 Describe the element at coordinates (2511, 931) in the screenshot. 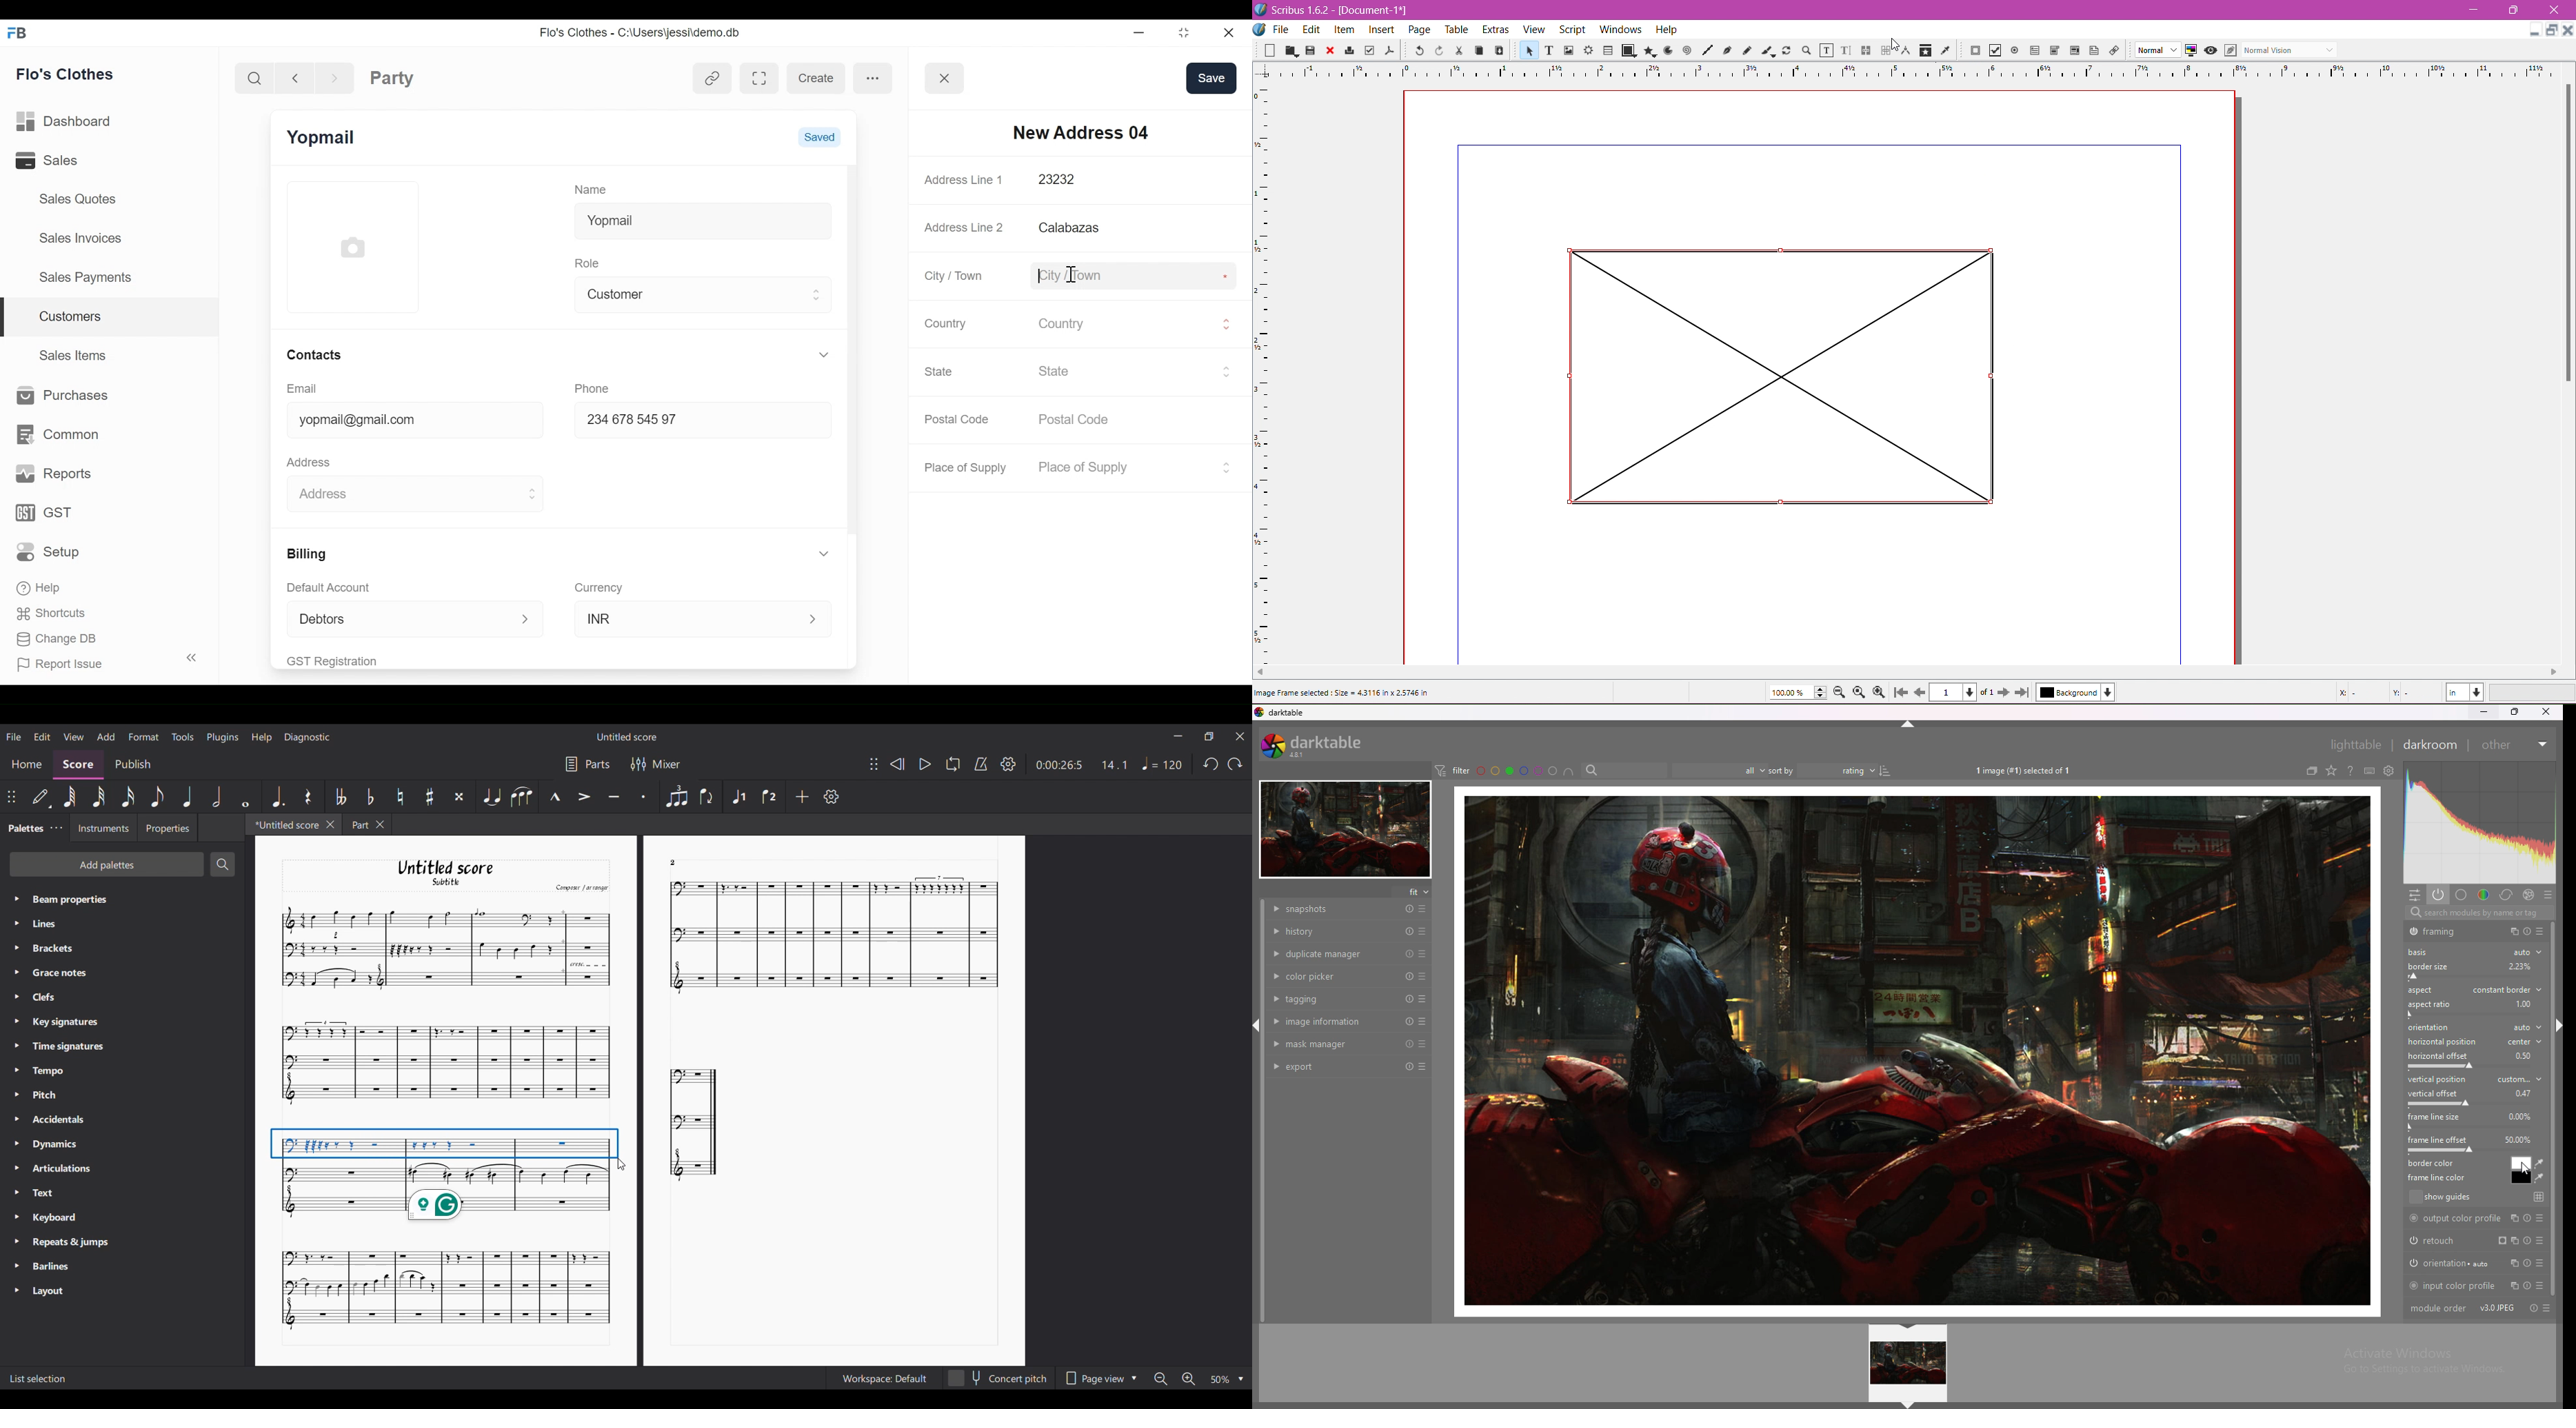

I see `copy` at that location.